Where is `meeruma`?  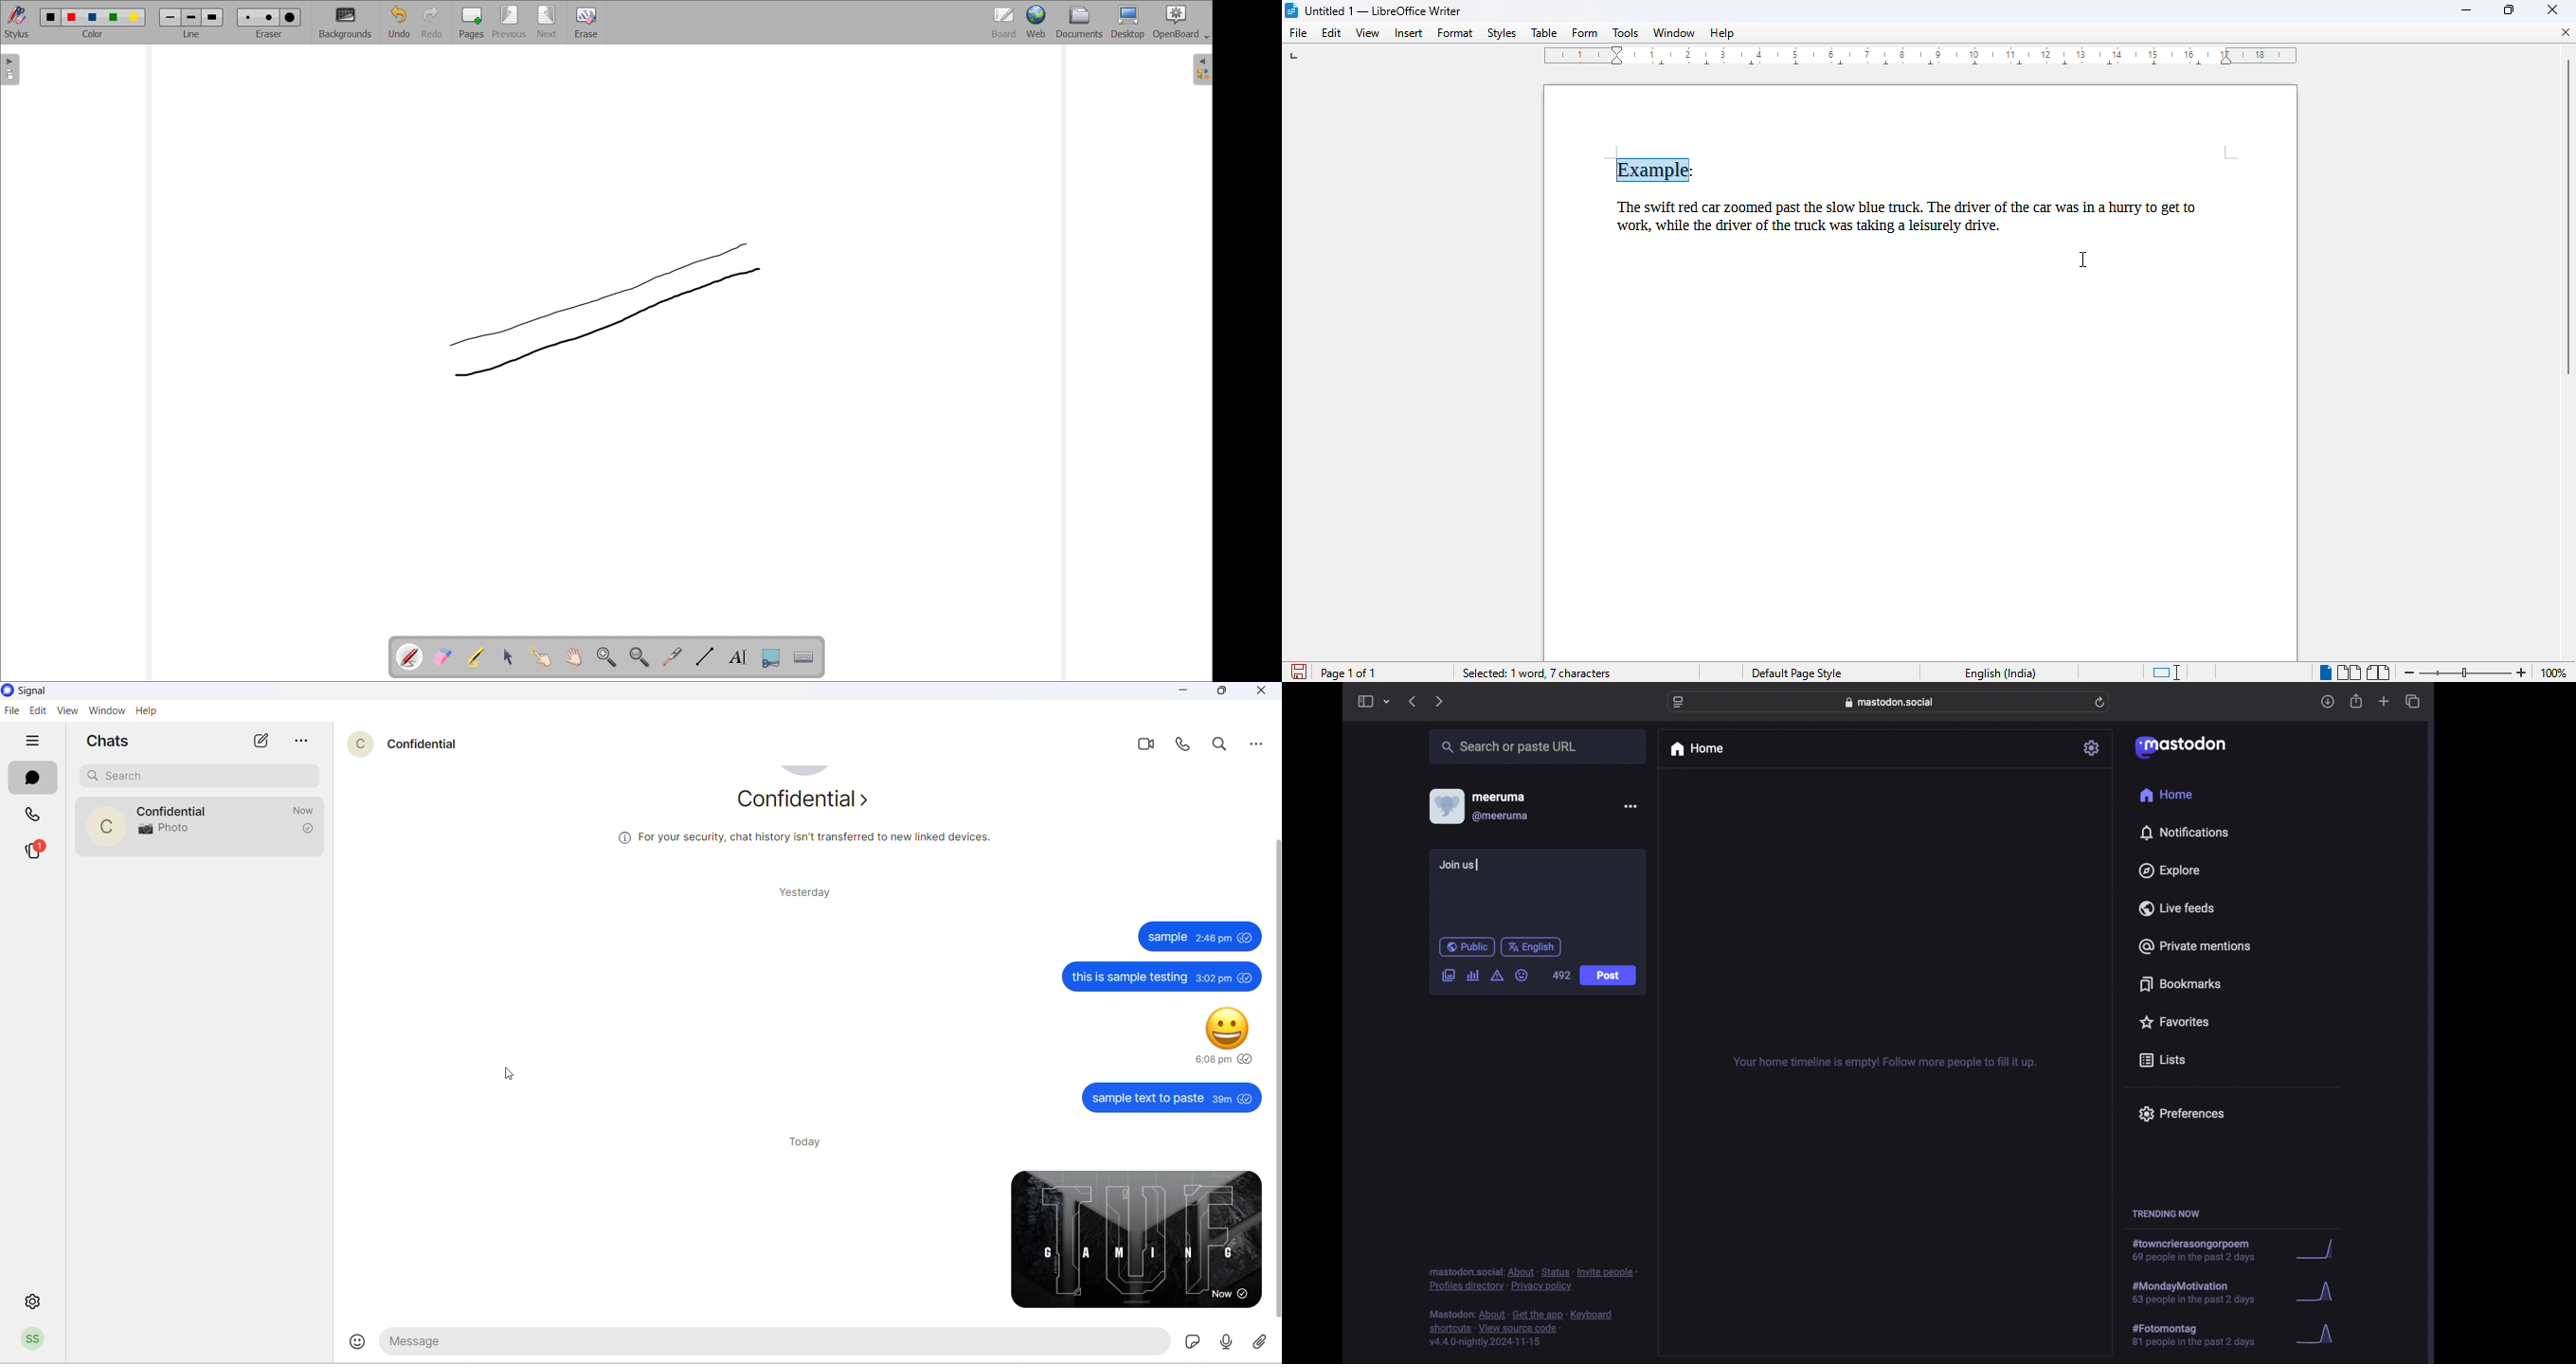 meeruma is located at coordinates (1498, 796).